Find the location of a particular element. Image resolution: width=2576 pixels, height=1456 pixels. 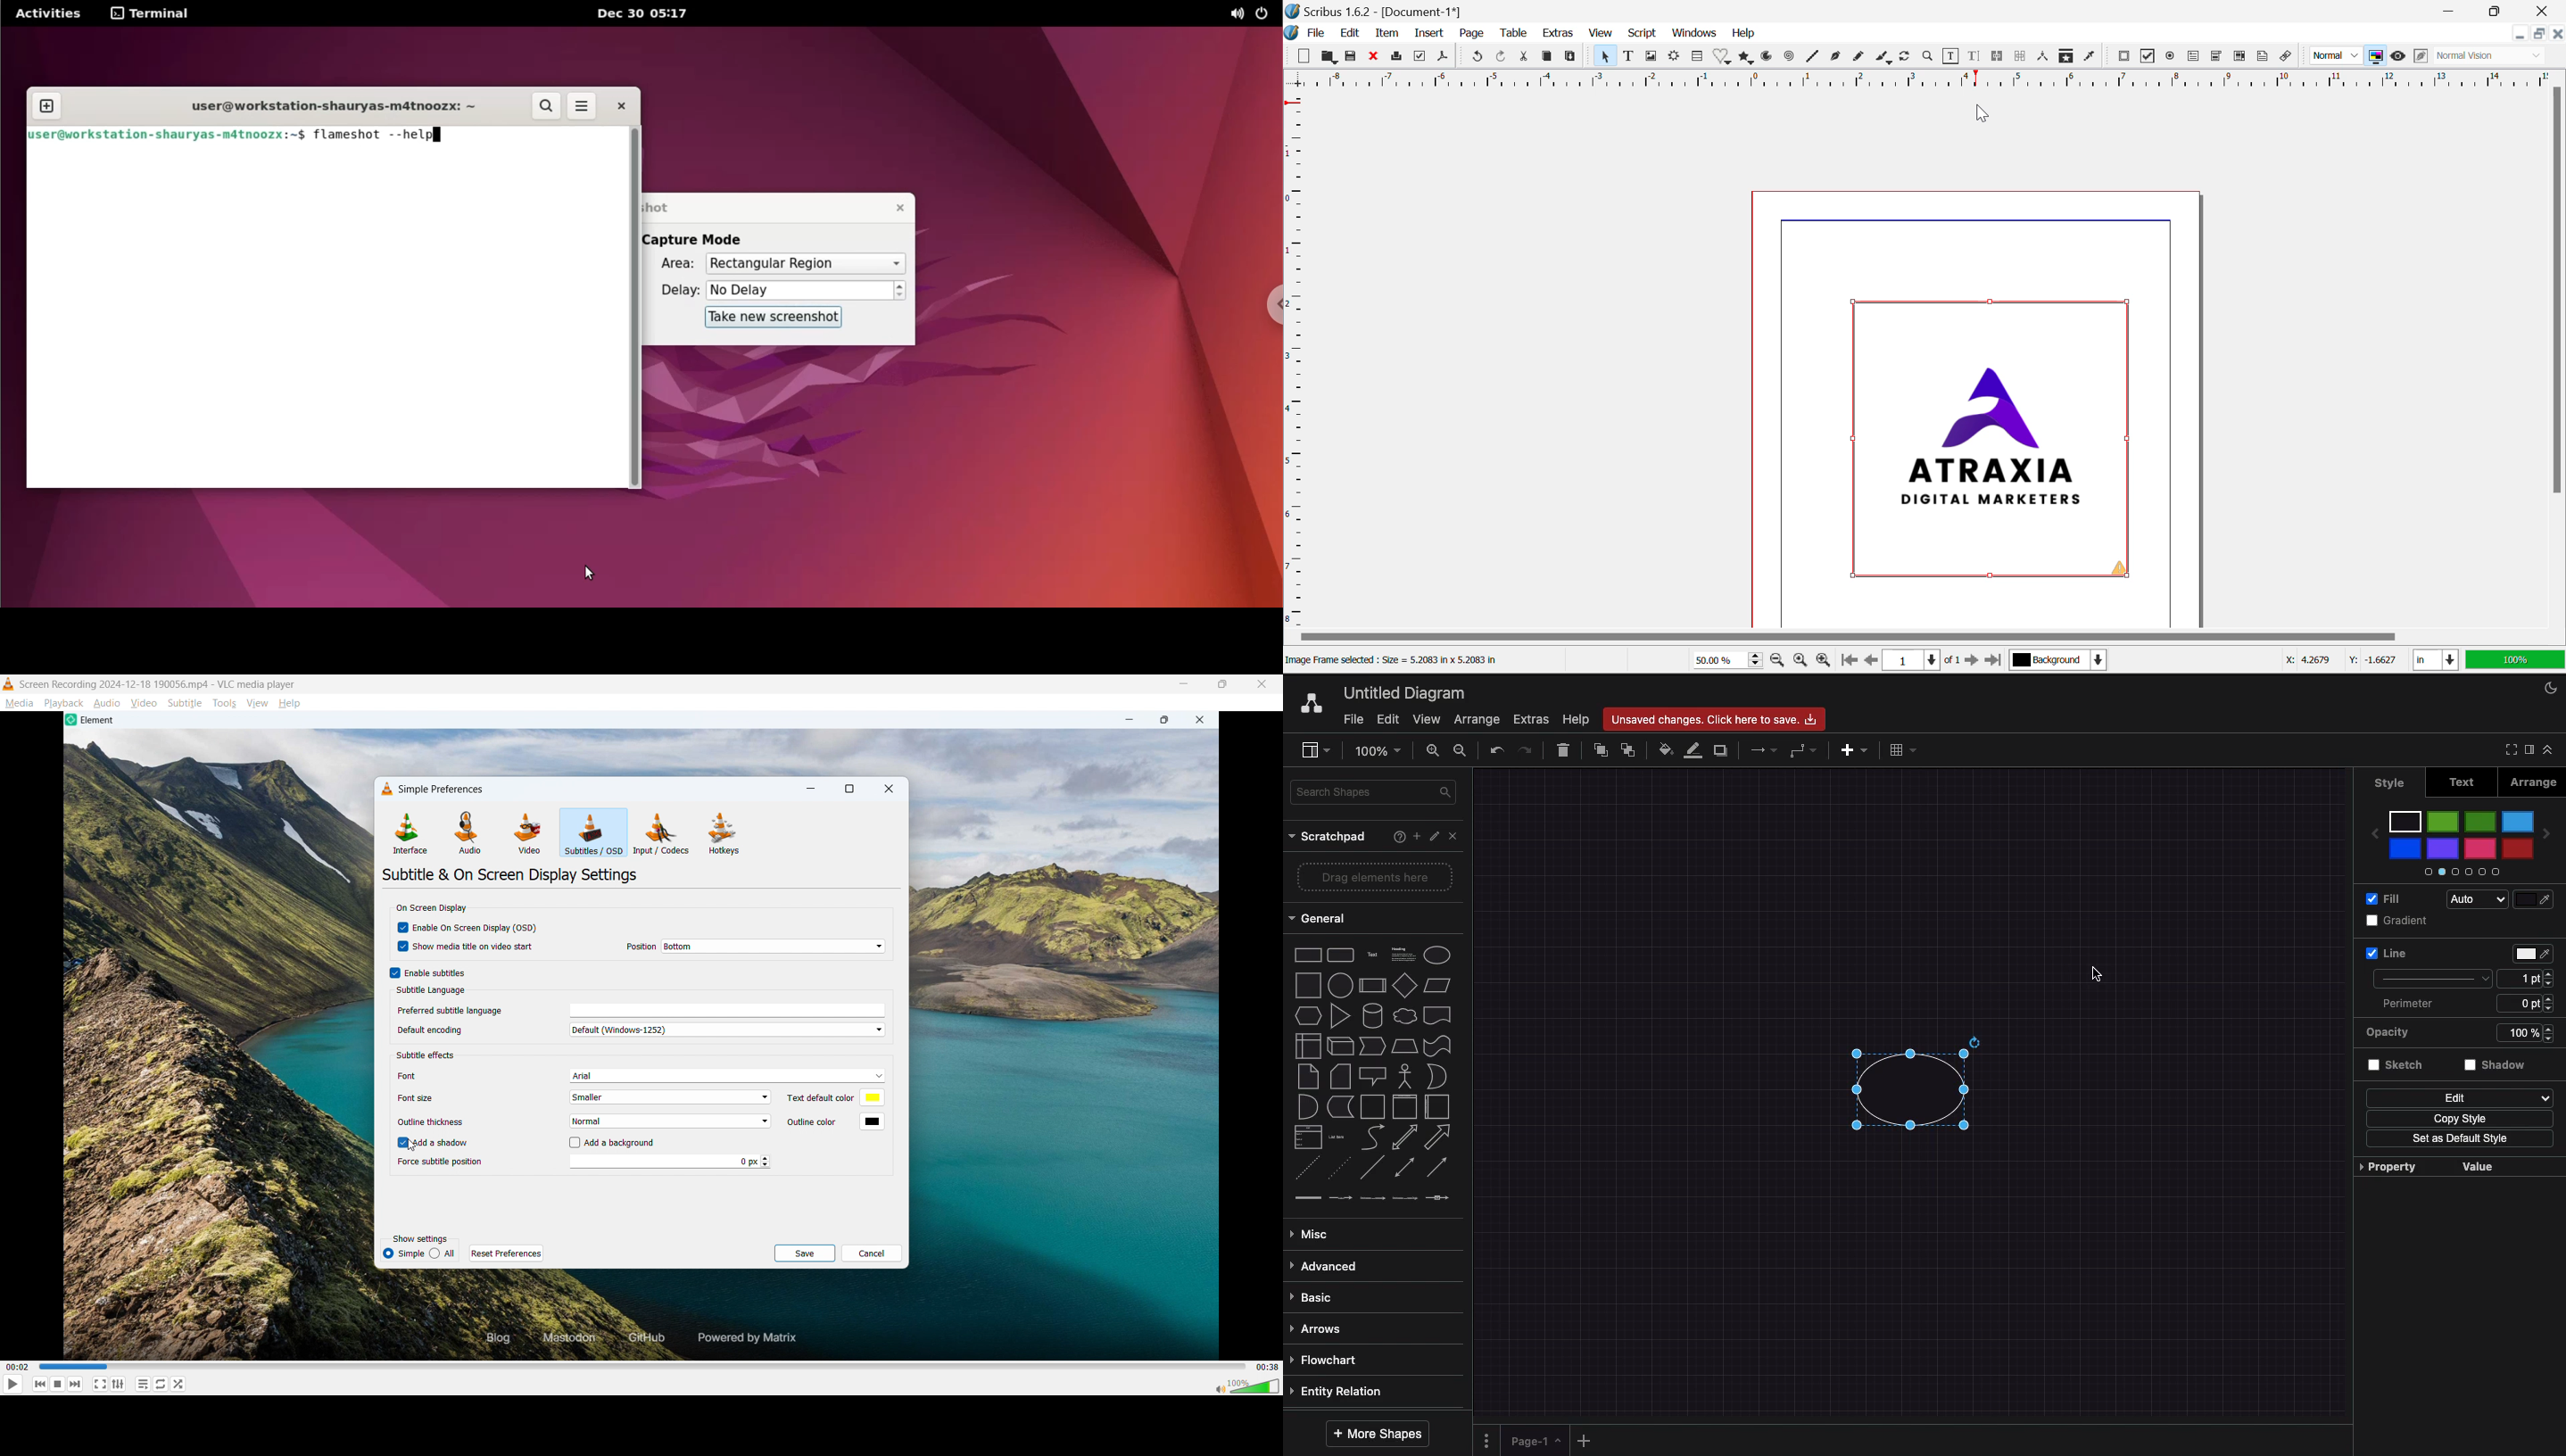

Measurement Unit is located at coordinates (2434, 660).